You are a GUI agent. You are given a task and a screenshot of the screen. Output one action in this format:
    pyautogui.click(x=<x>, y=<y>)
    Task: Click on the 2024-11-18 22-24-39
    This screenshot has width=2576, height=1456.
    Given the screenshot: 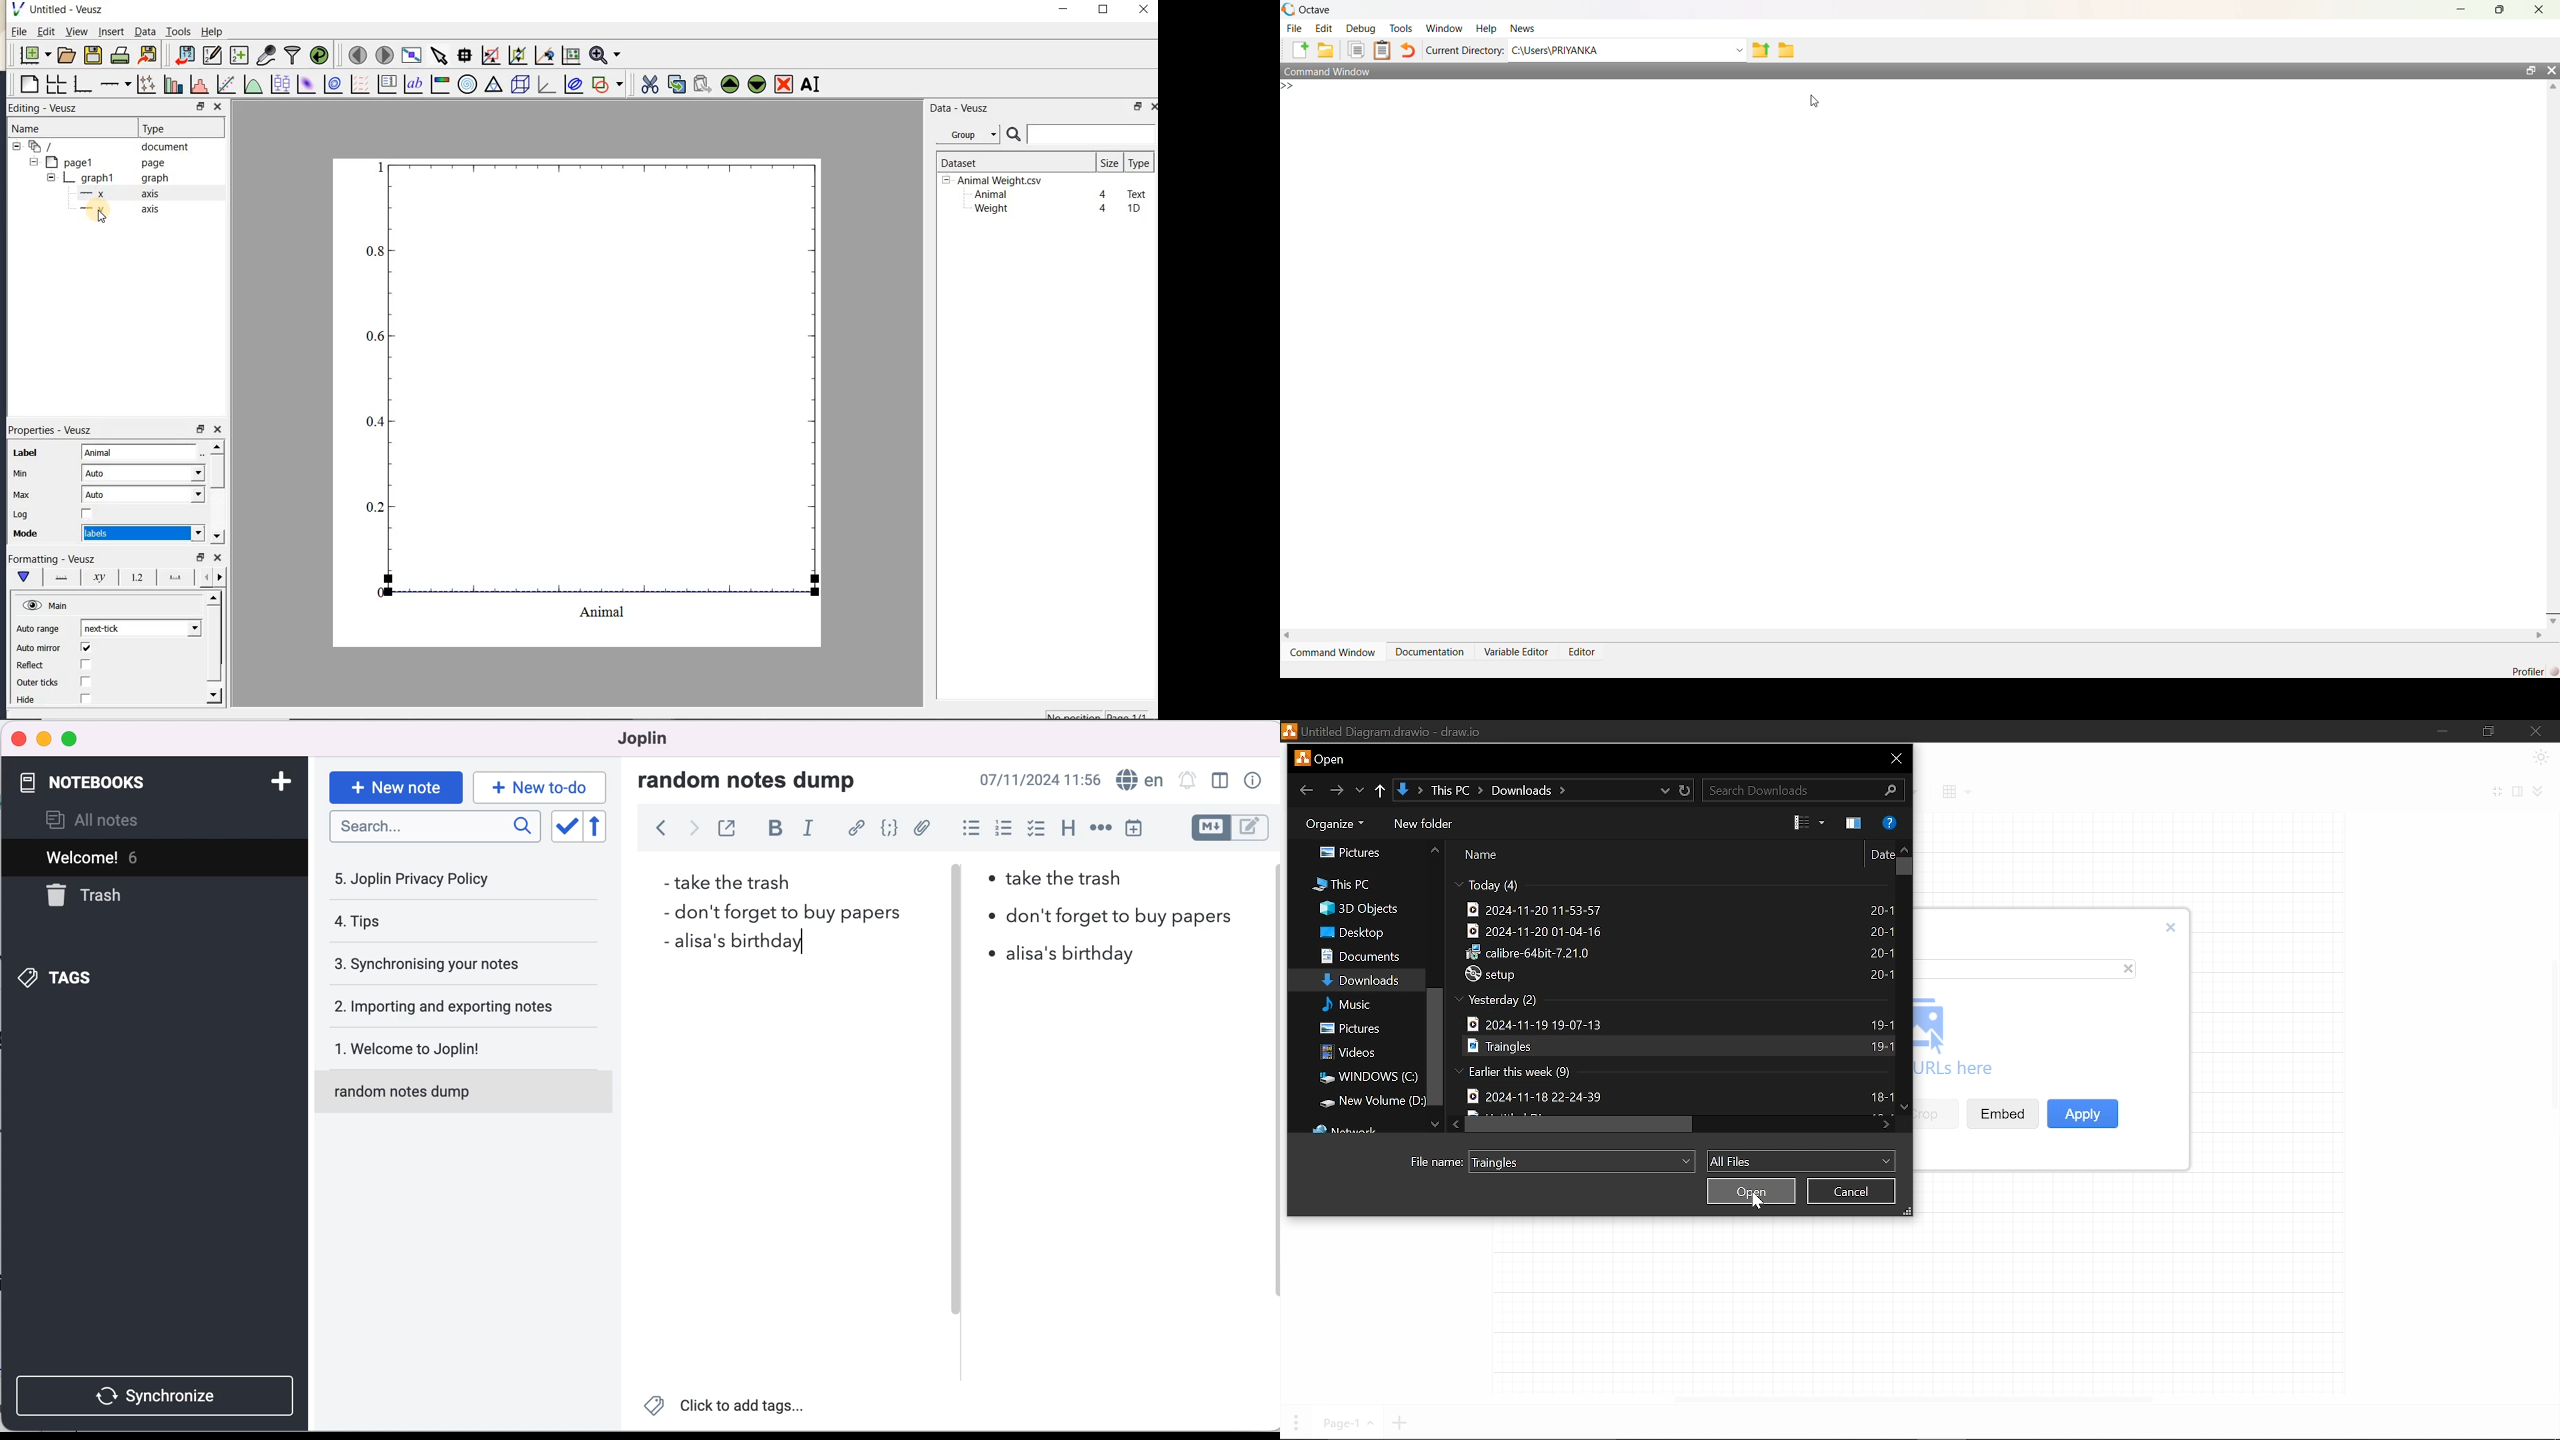 What is the action you would take?
    pyautogui.click(x=1540, y=1096)
    